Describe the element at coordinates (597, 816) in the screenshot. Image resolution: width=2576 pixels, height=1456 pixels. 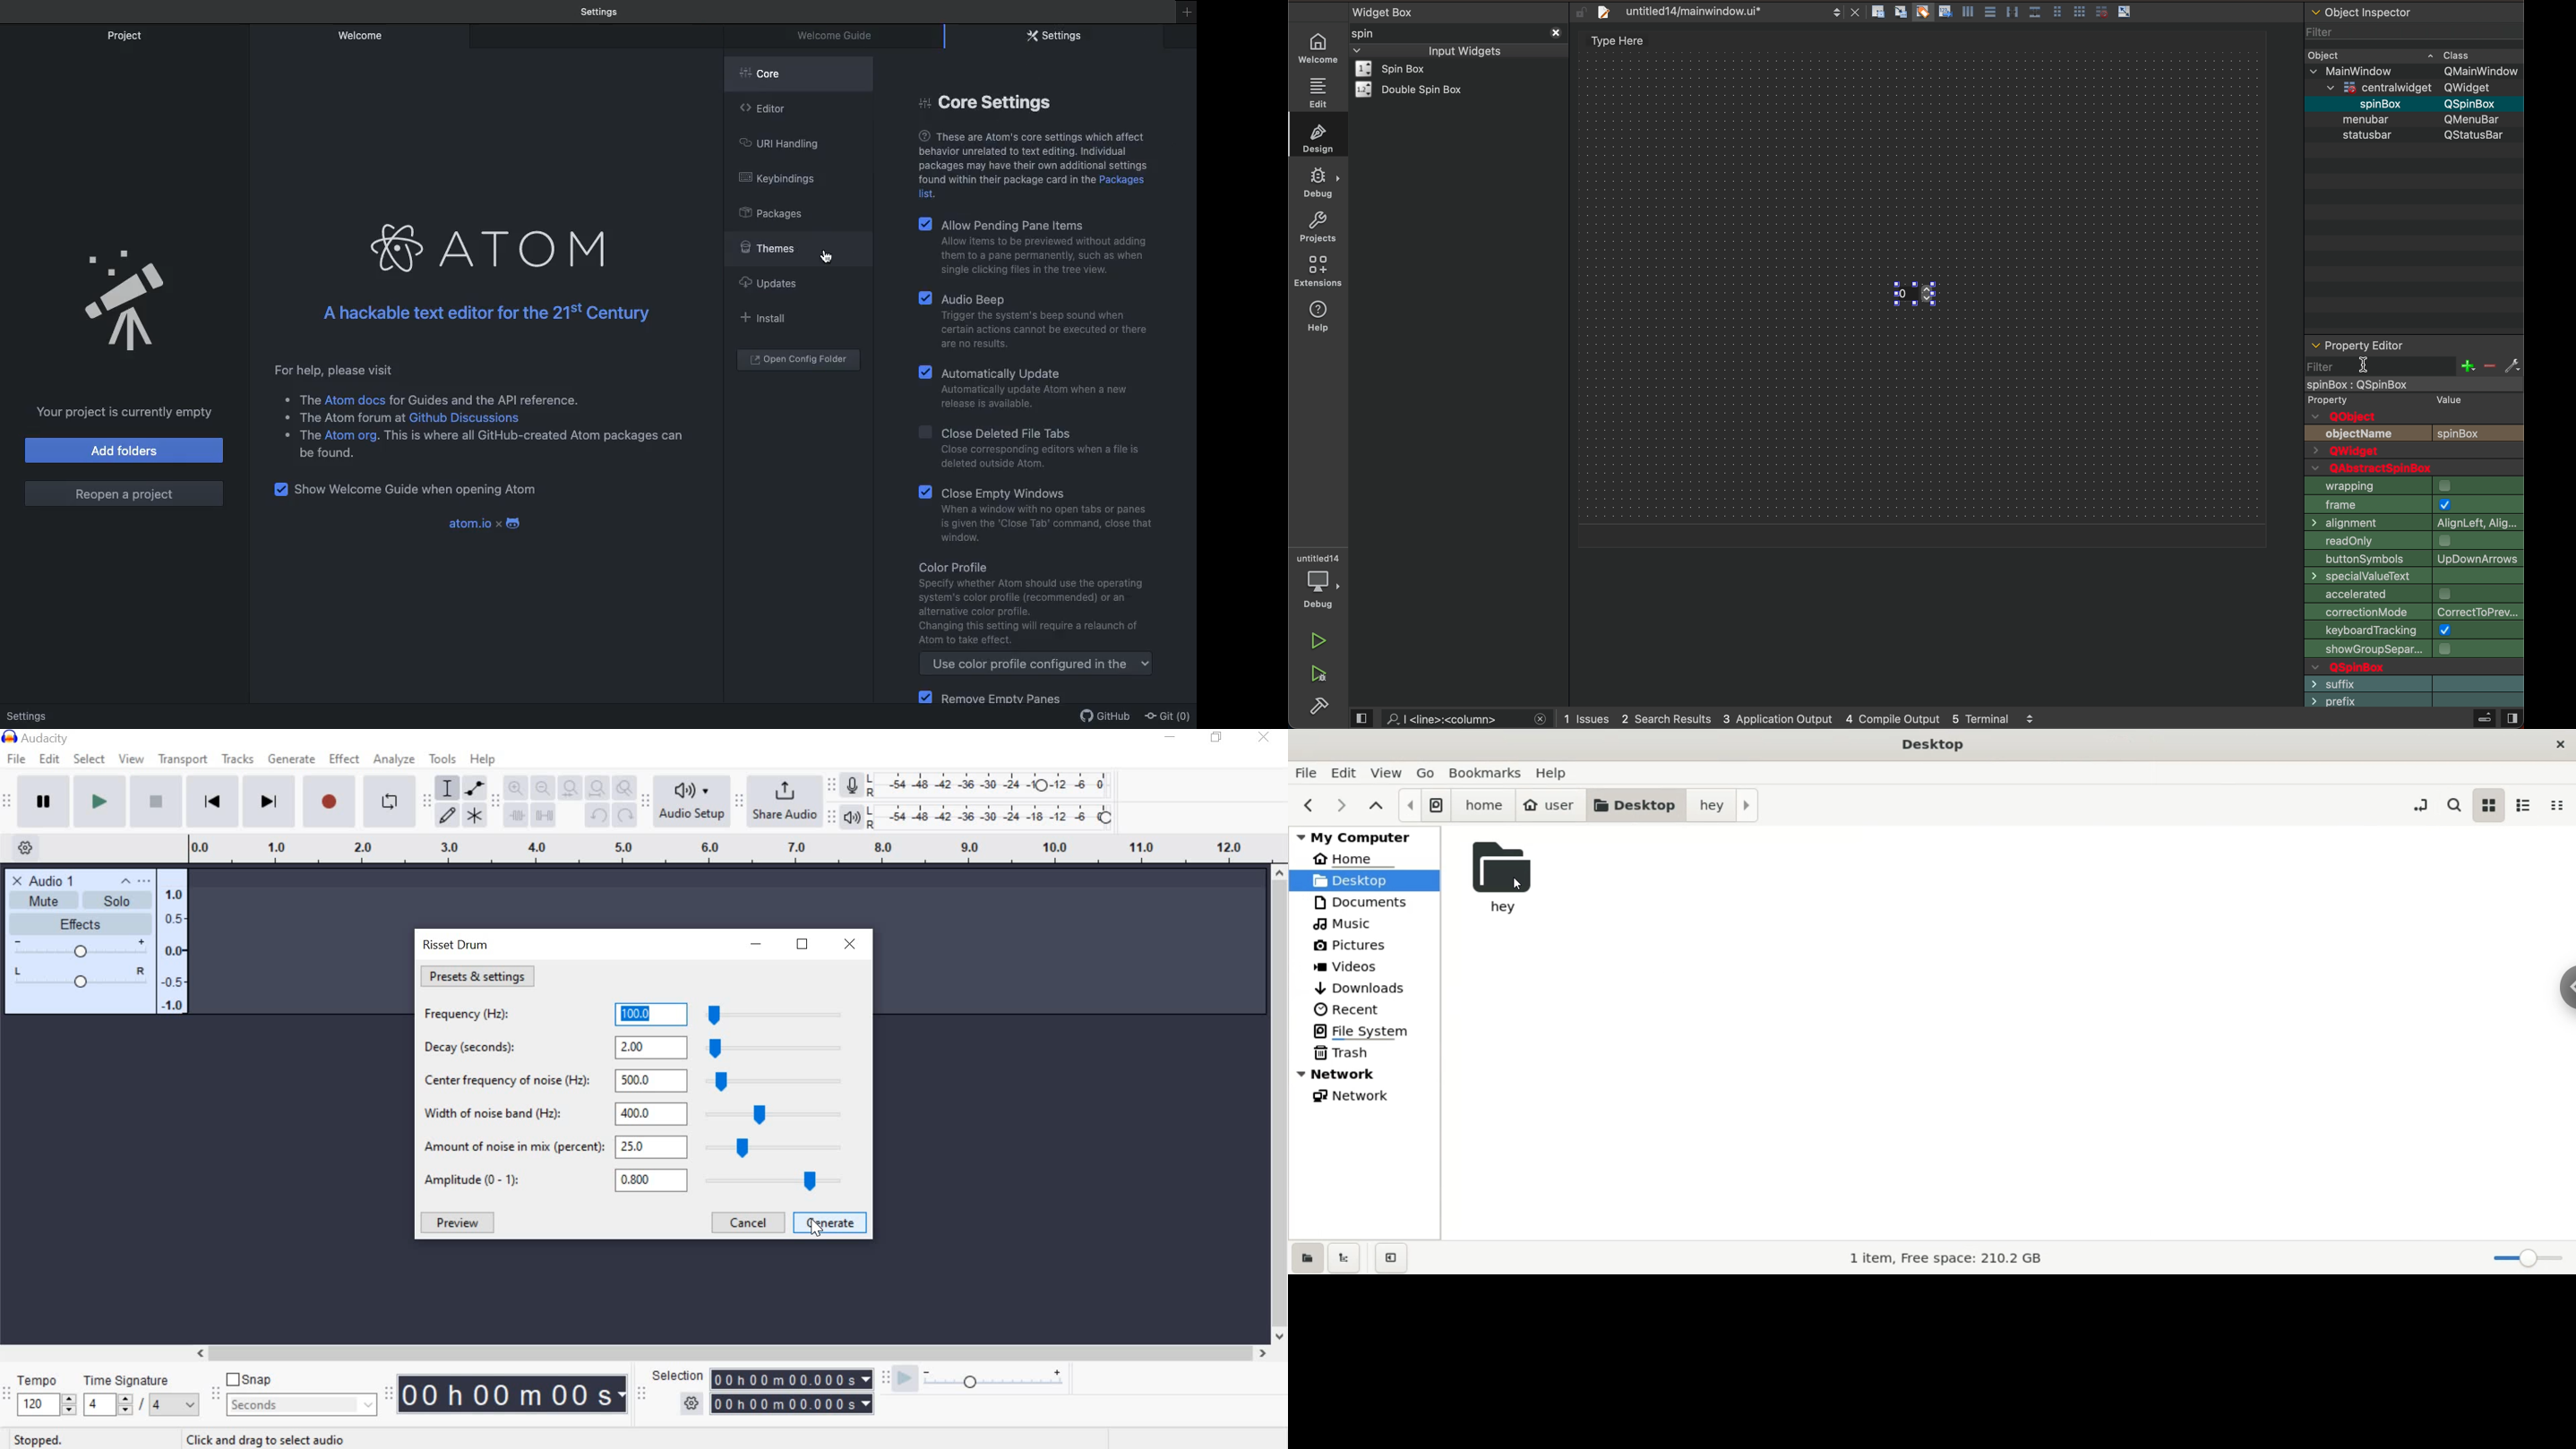
I see `undo` at that location.